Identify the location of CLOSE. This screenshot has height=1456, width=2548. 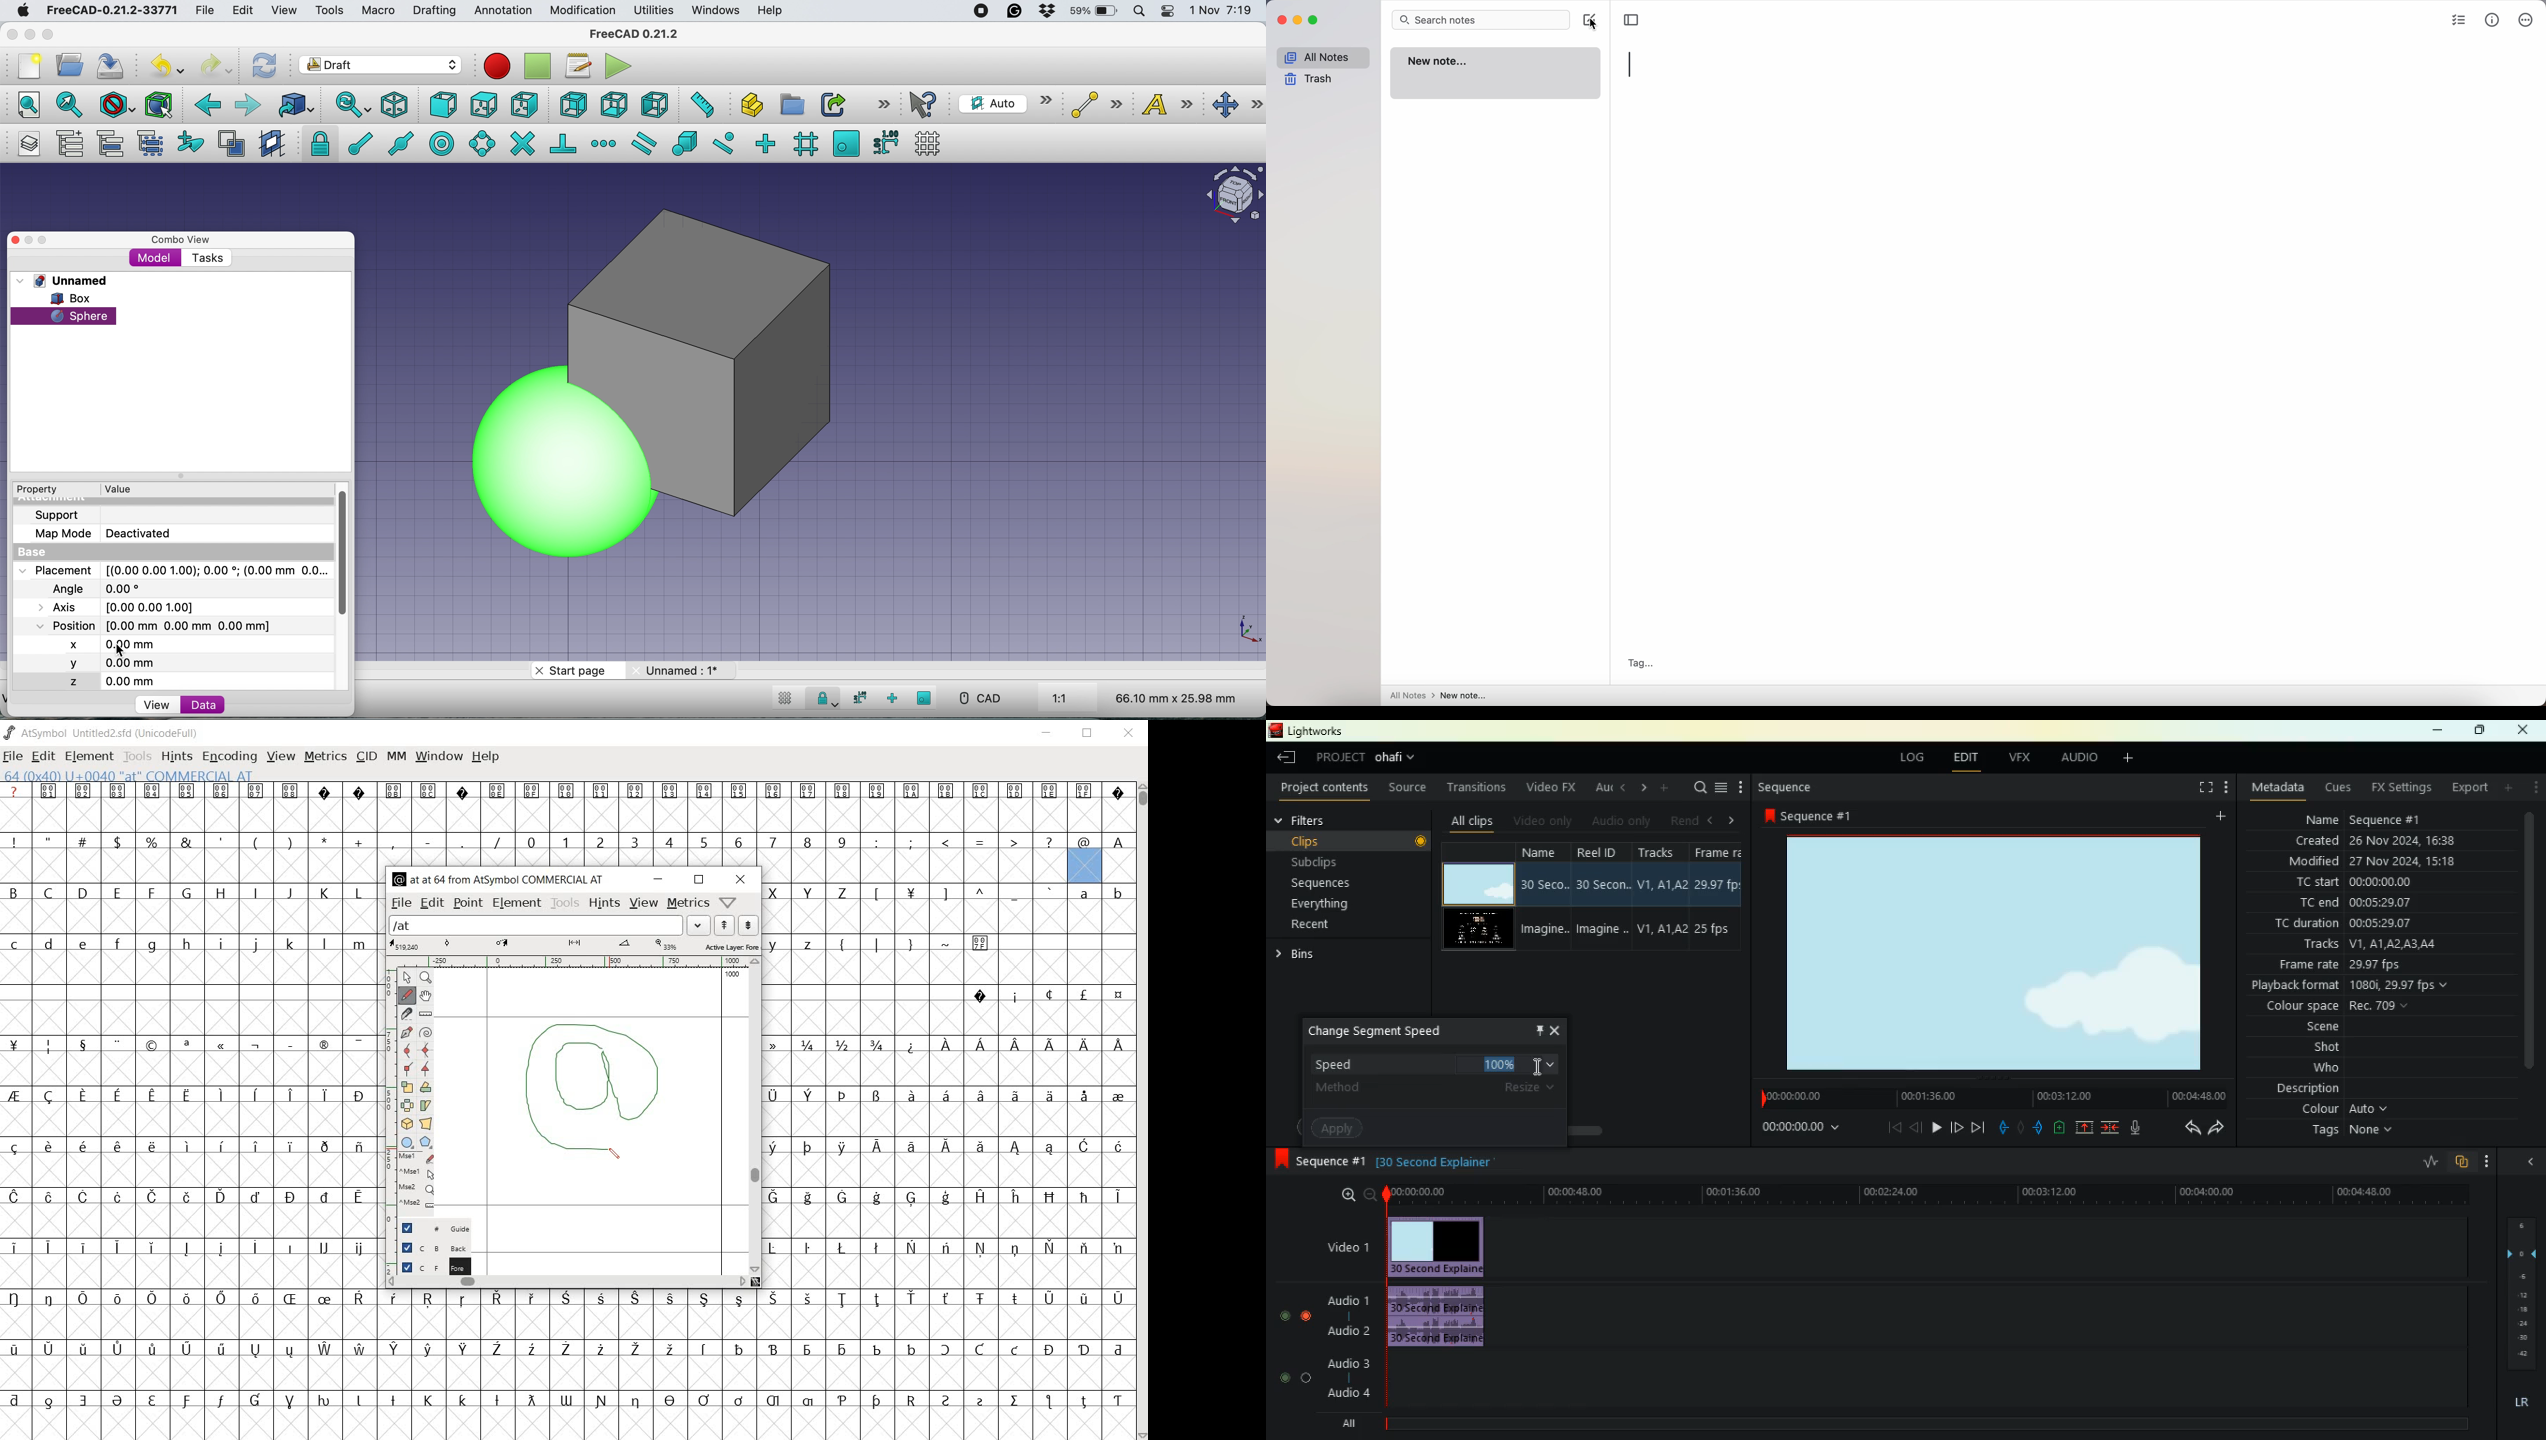
(1130, 735).